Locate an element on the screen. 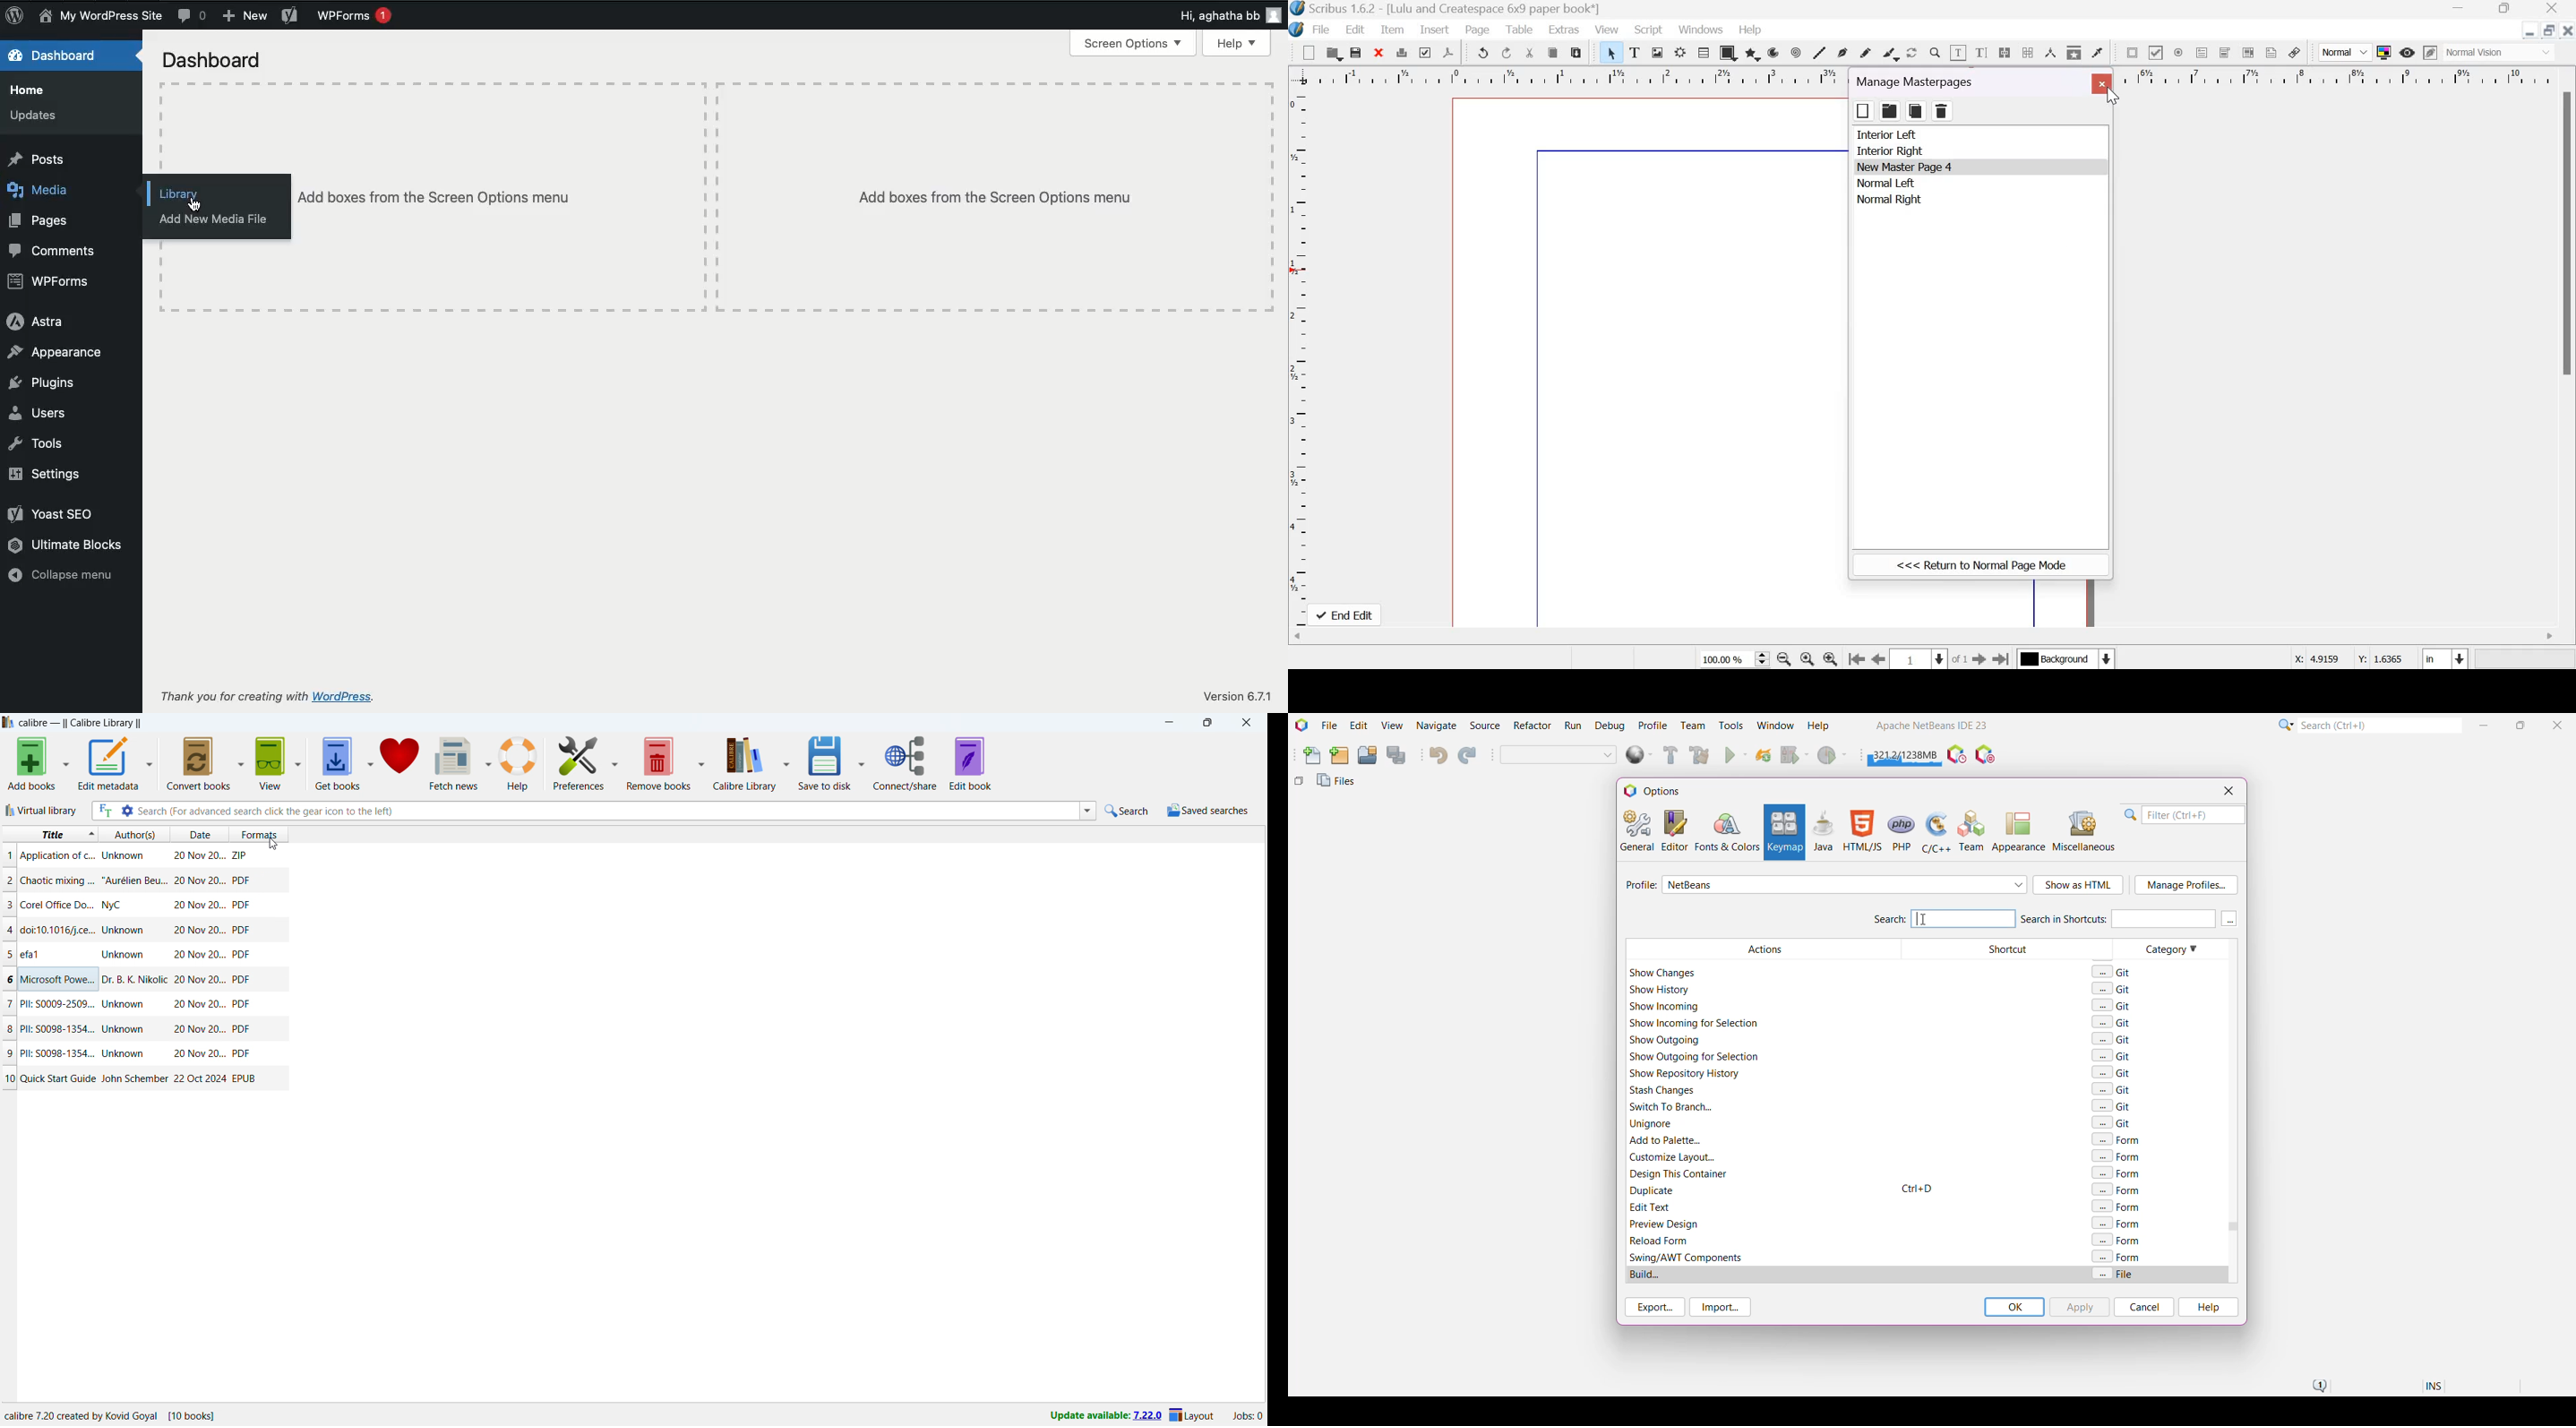 This screenshot has width=2576, height=1428. Cancel is located at coordinates (2144, 1307).